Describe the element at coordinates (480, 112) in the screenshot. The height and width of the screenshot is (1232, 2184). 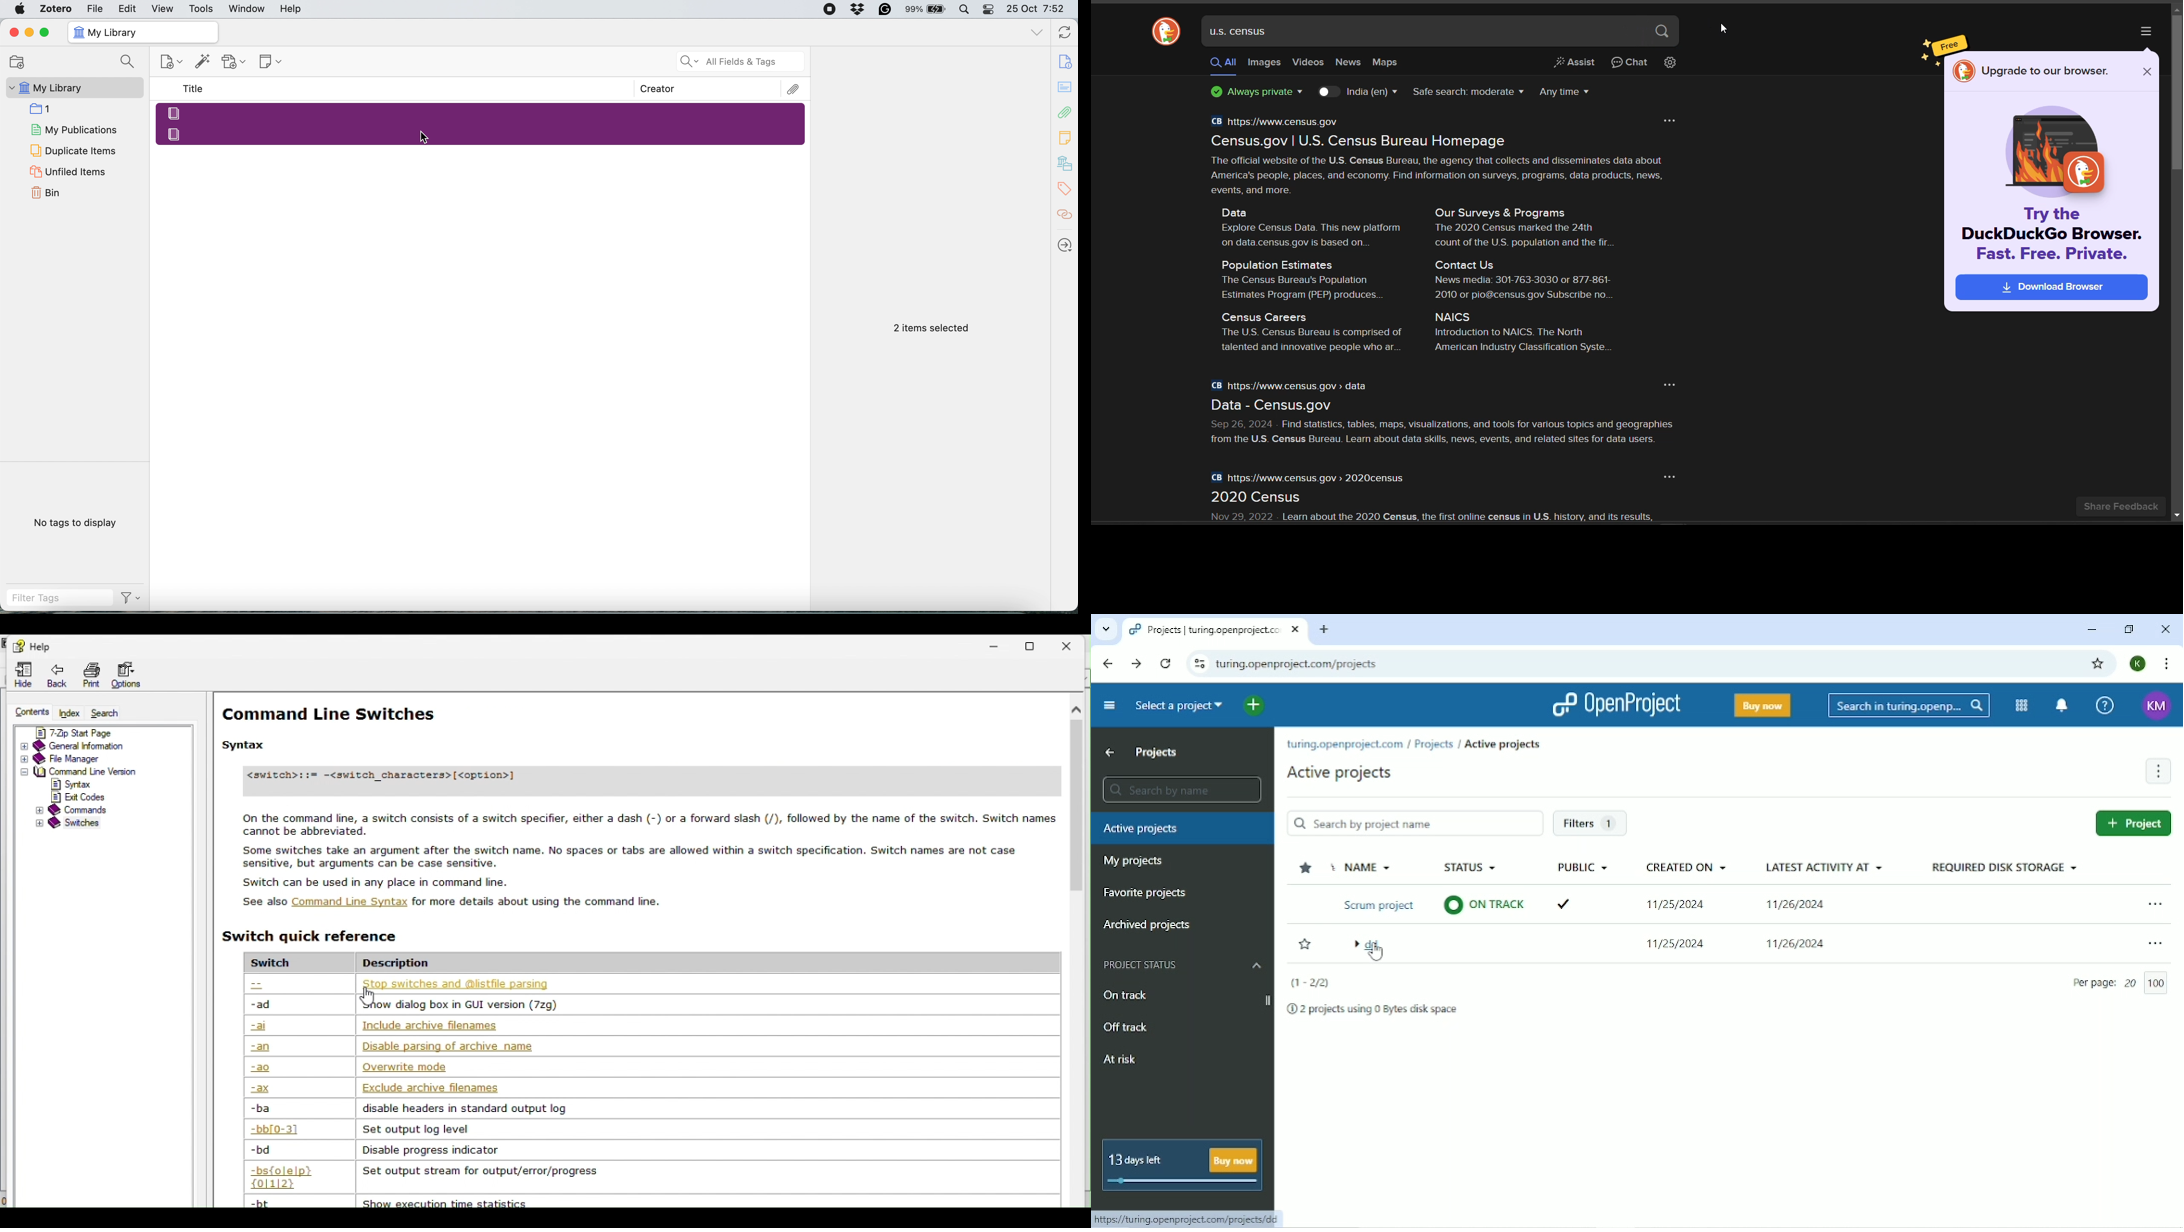
I see `Blank Entry 1 Selected` at that location.